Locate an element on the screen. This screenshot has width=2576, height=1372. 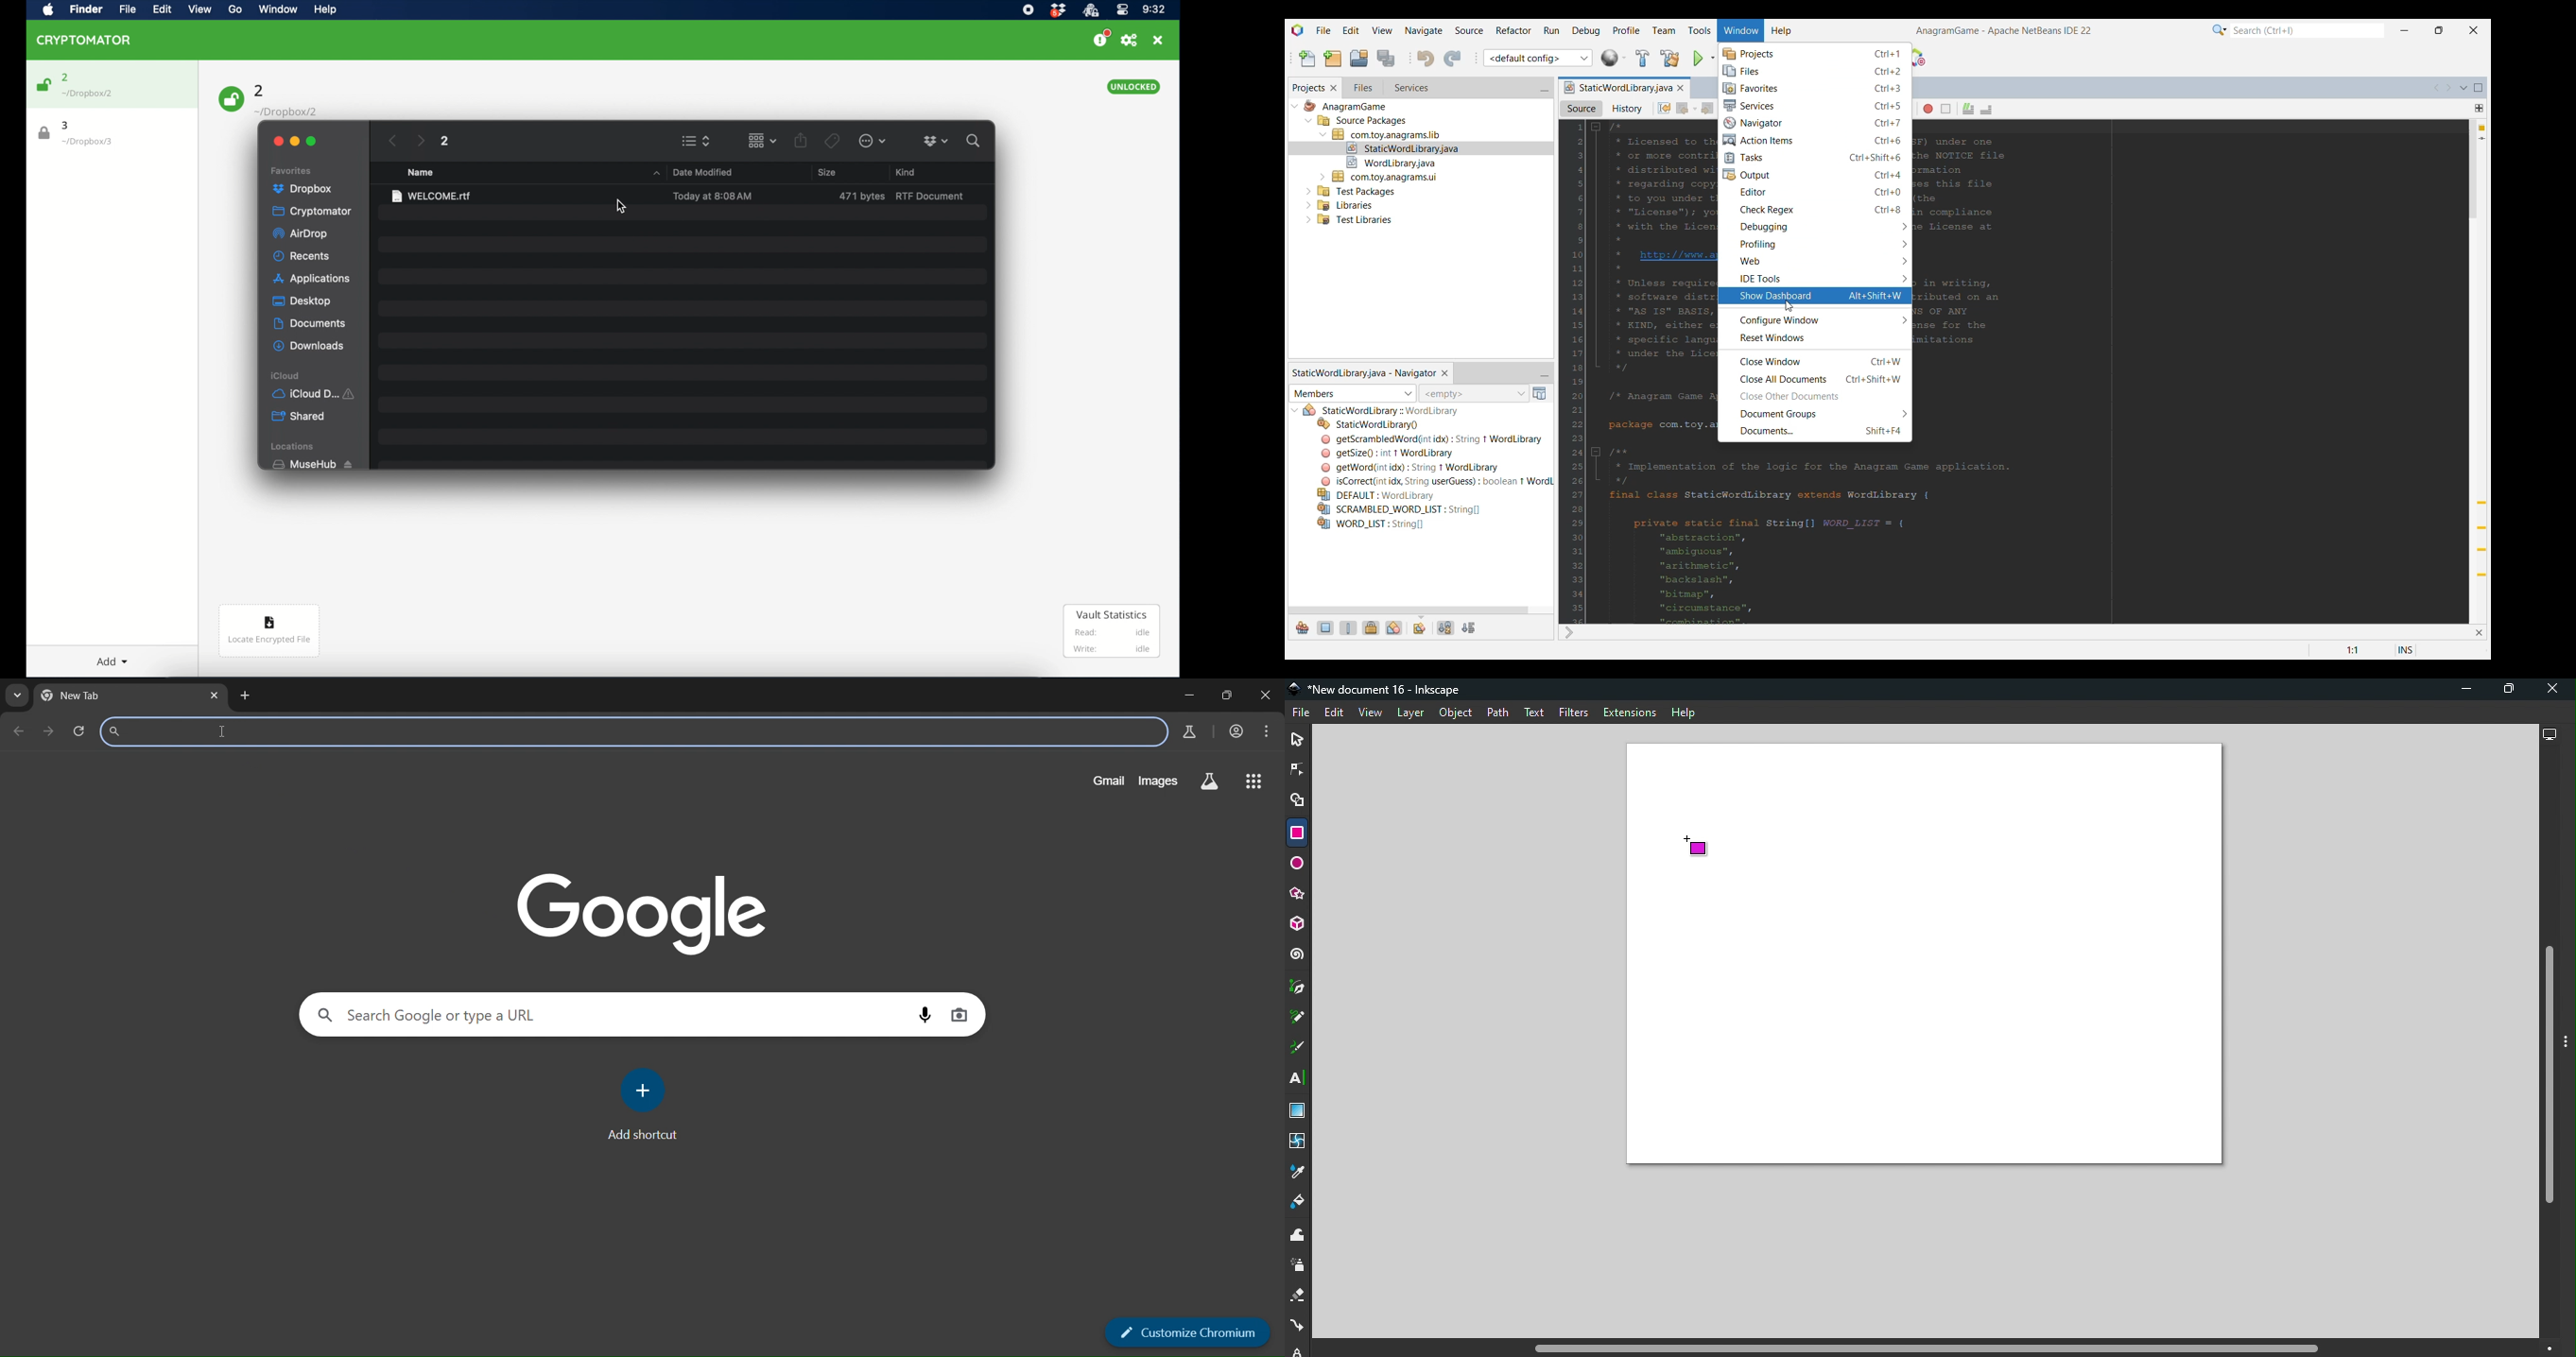
Back is located at coordinates (1683, 107).